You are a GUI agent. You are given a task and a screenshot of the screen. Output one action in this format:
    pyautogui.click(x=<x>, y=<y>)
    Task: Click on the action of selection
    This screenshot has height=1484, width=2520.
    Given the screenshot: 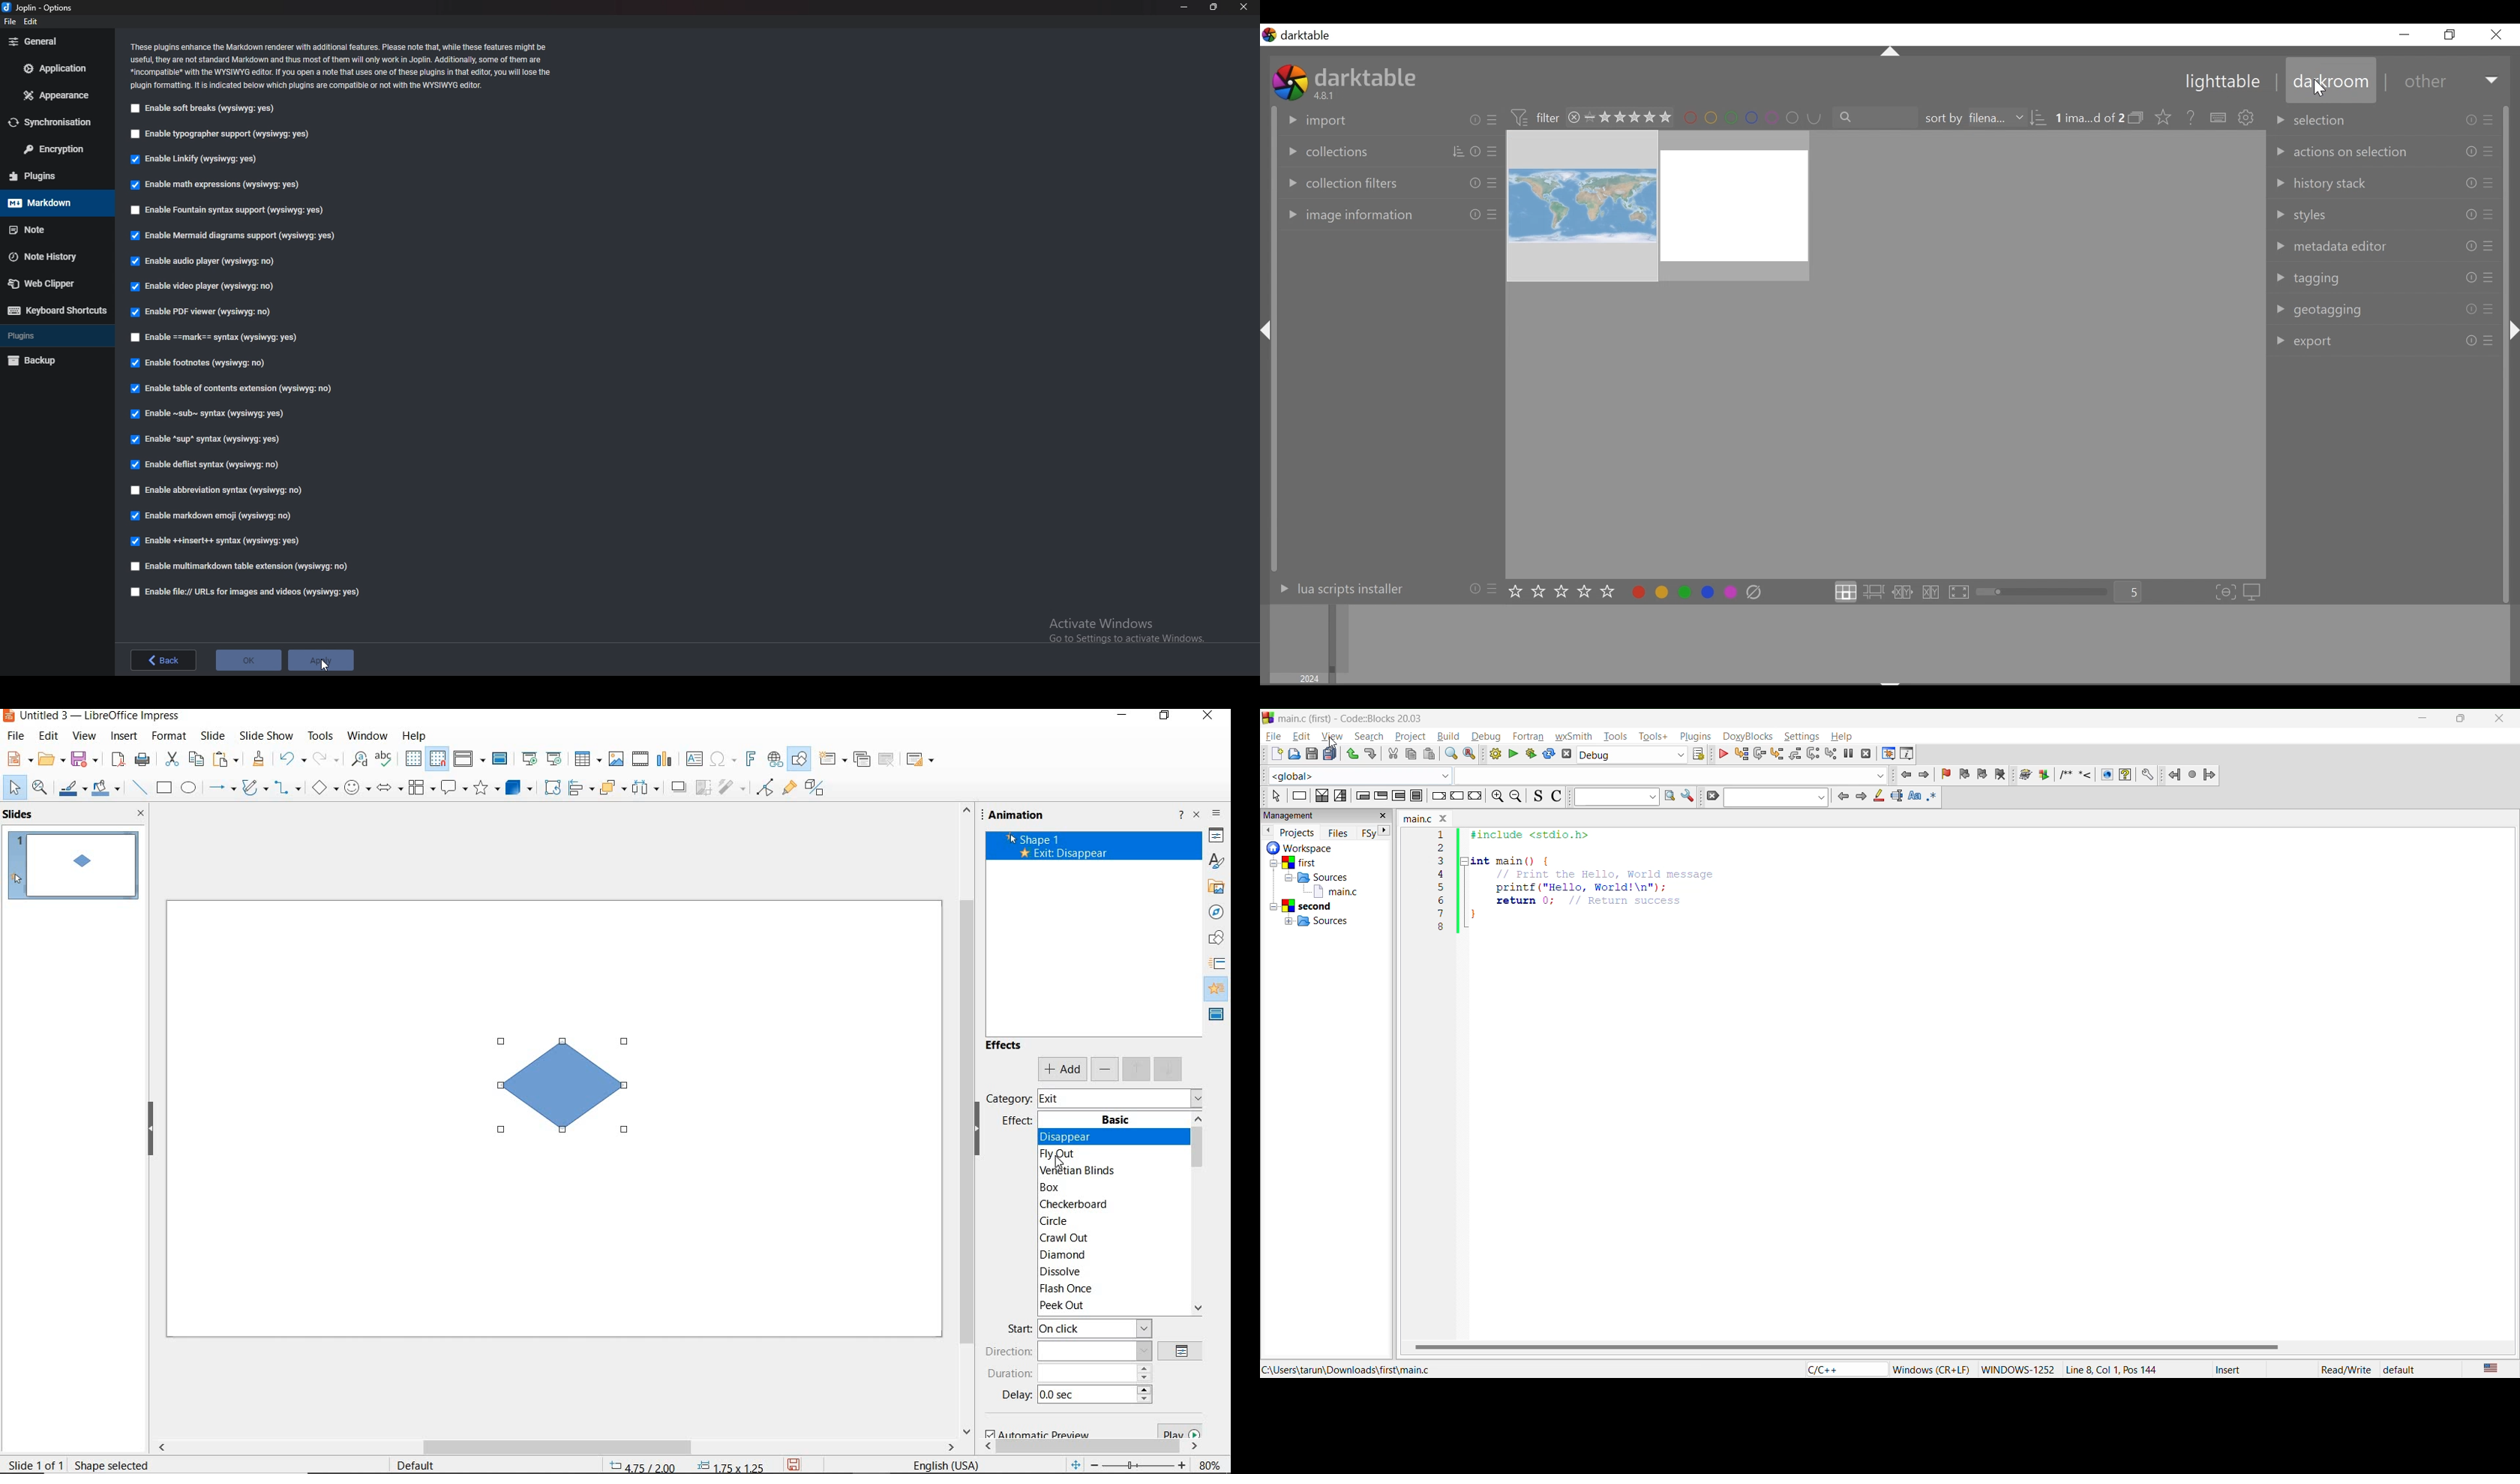 What is the action you would take?
    pyautogui.click(x=2382, y=150)
    